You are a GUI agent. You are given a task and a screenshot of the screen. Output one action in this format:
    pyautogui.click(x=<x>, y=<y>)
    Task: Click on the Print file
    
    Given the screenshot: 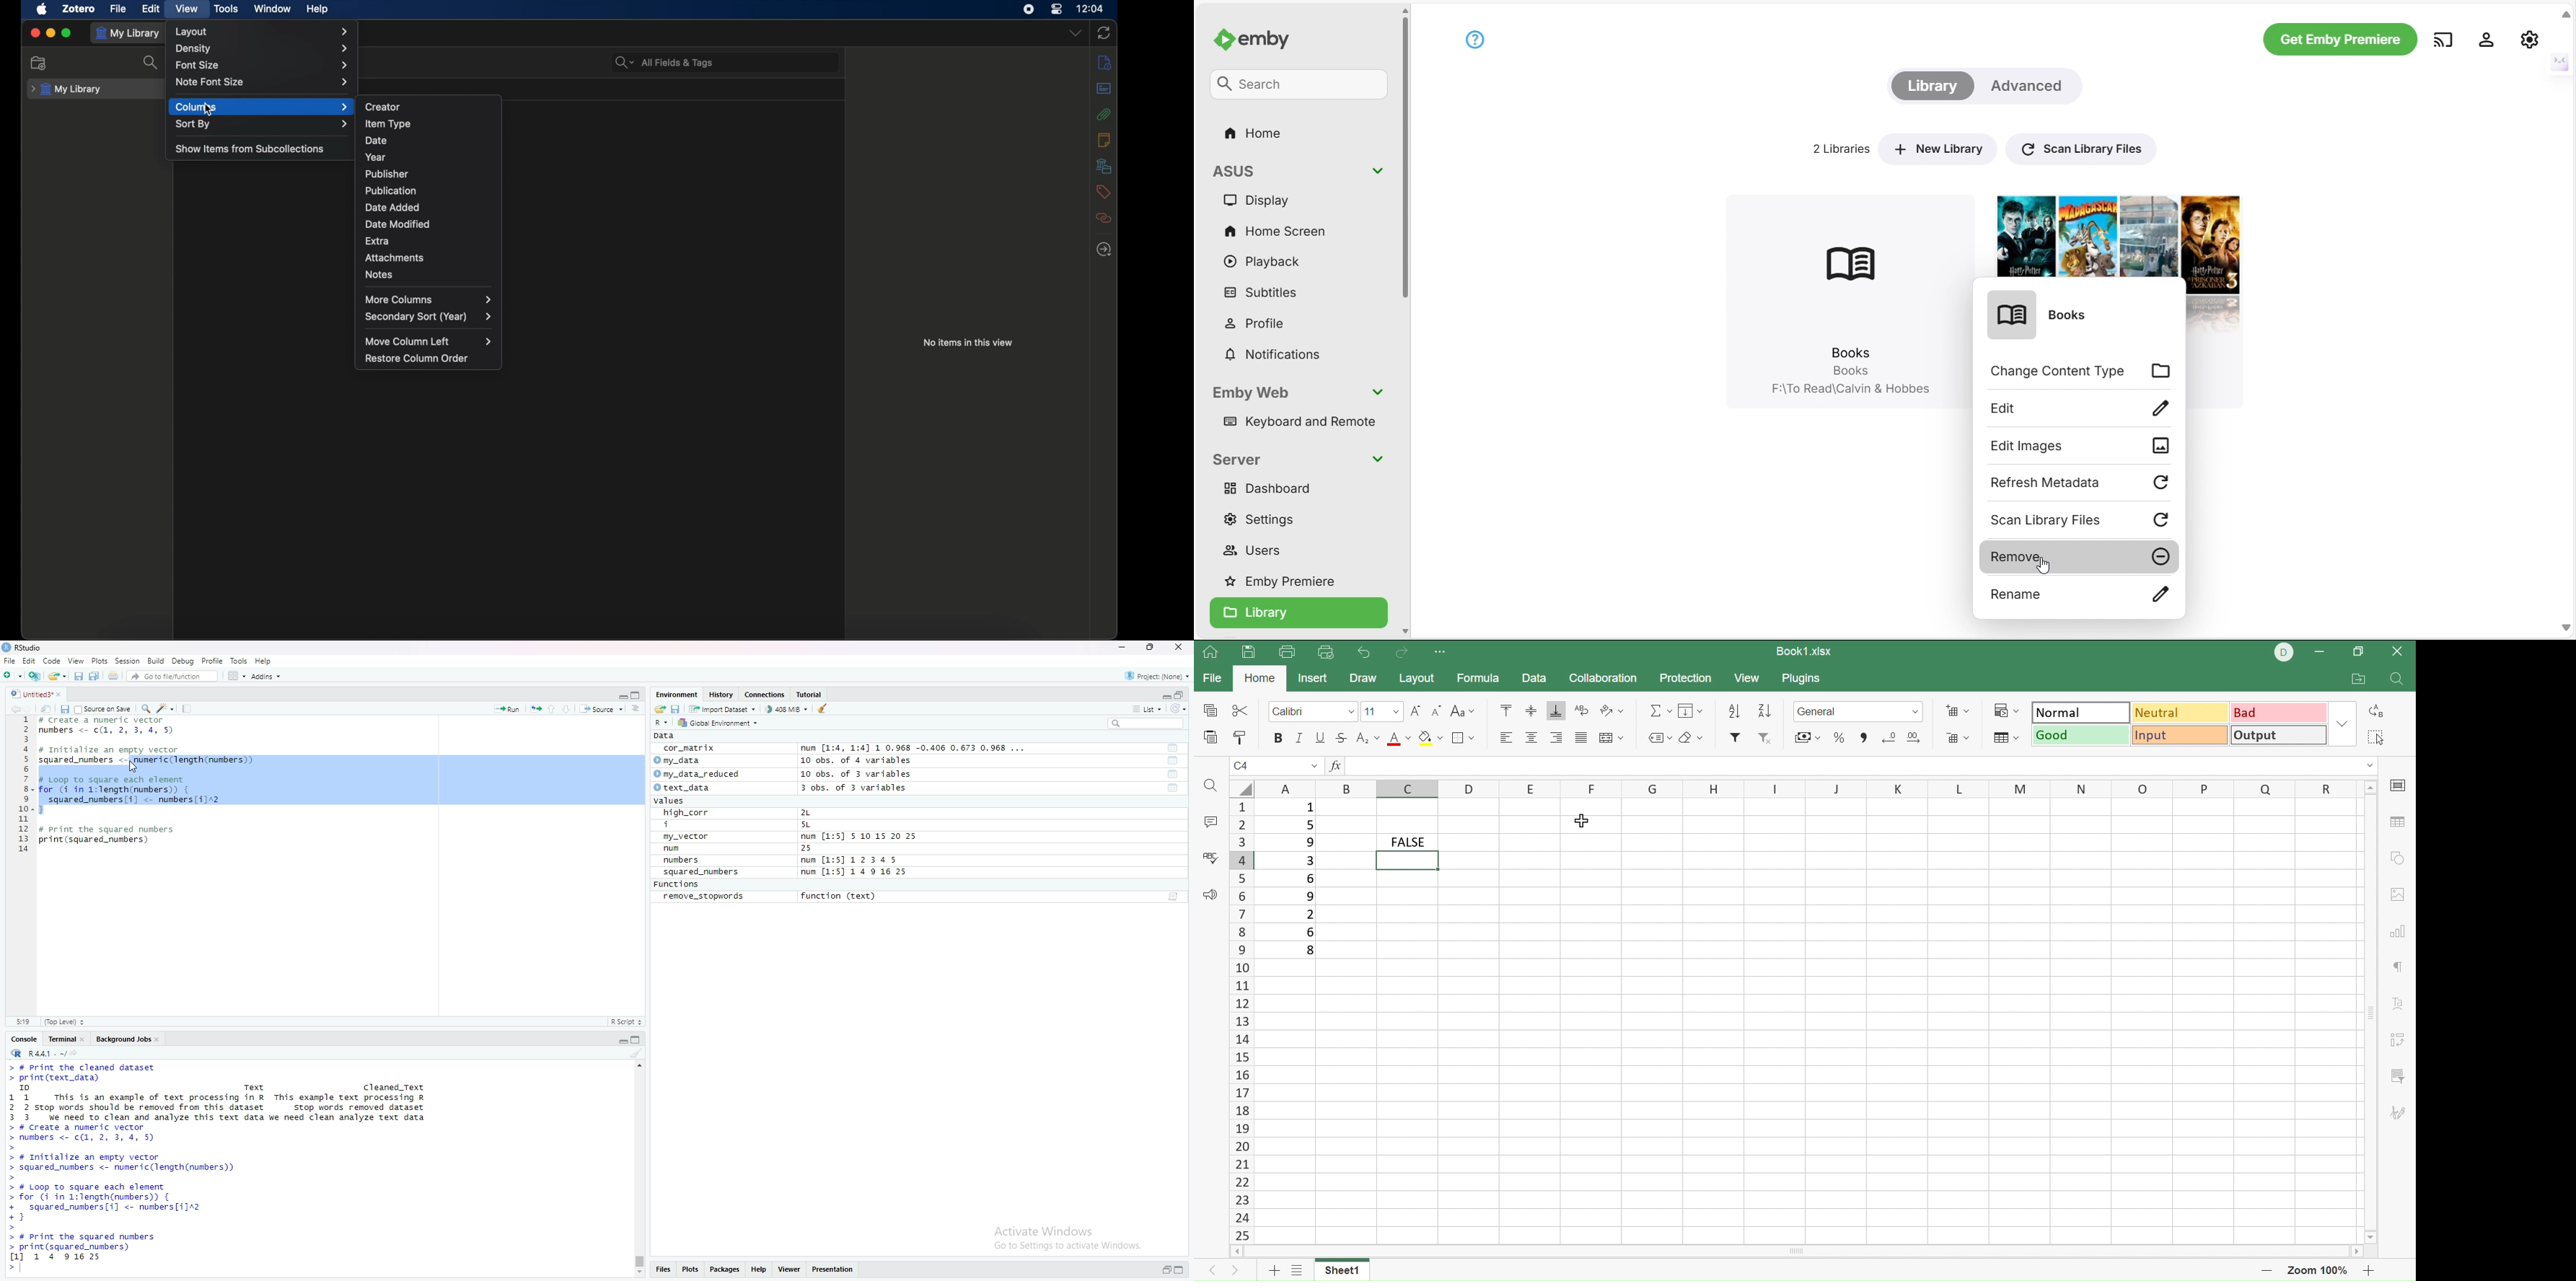 What is the action you would take?
    pyautogui.click(x=1289, y=653)
    